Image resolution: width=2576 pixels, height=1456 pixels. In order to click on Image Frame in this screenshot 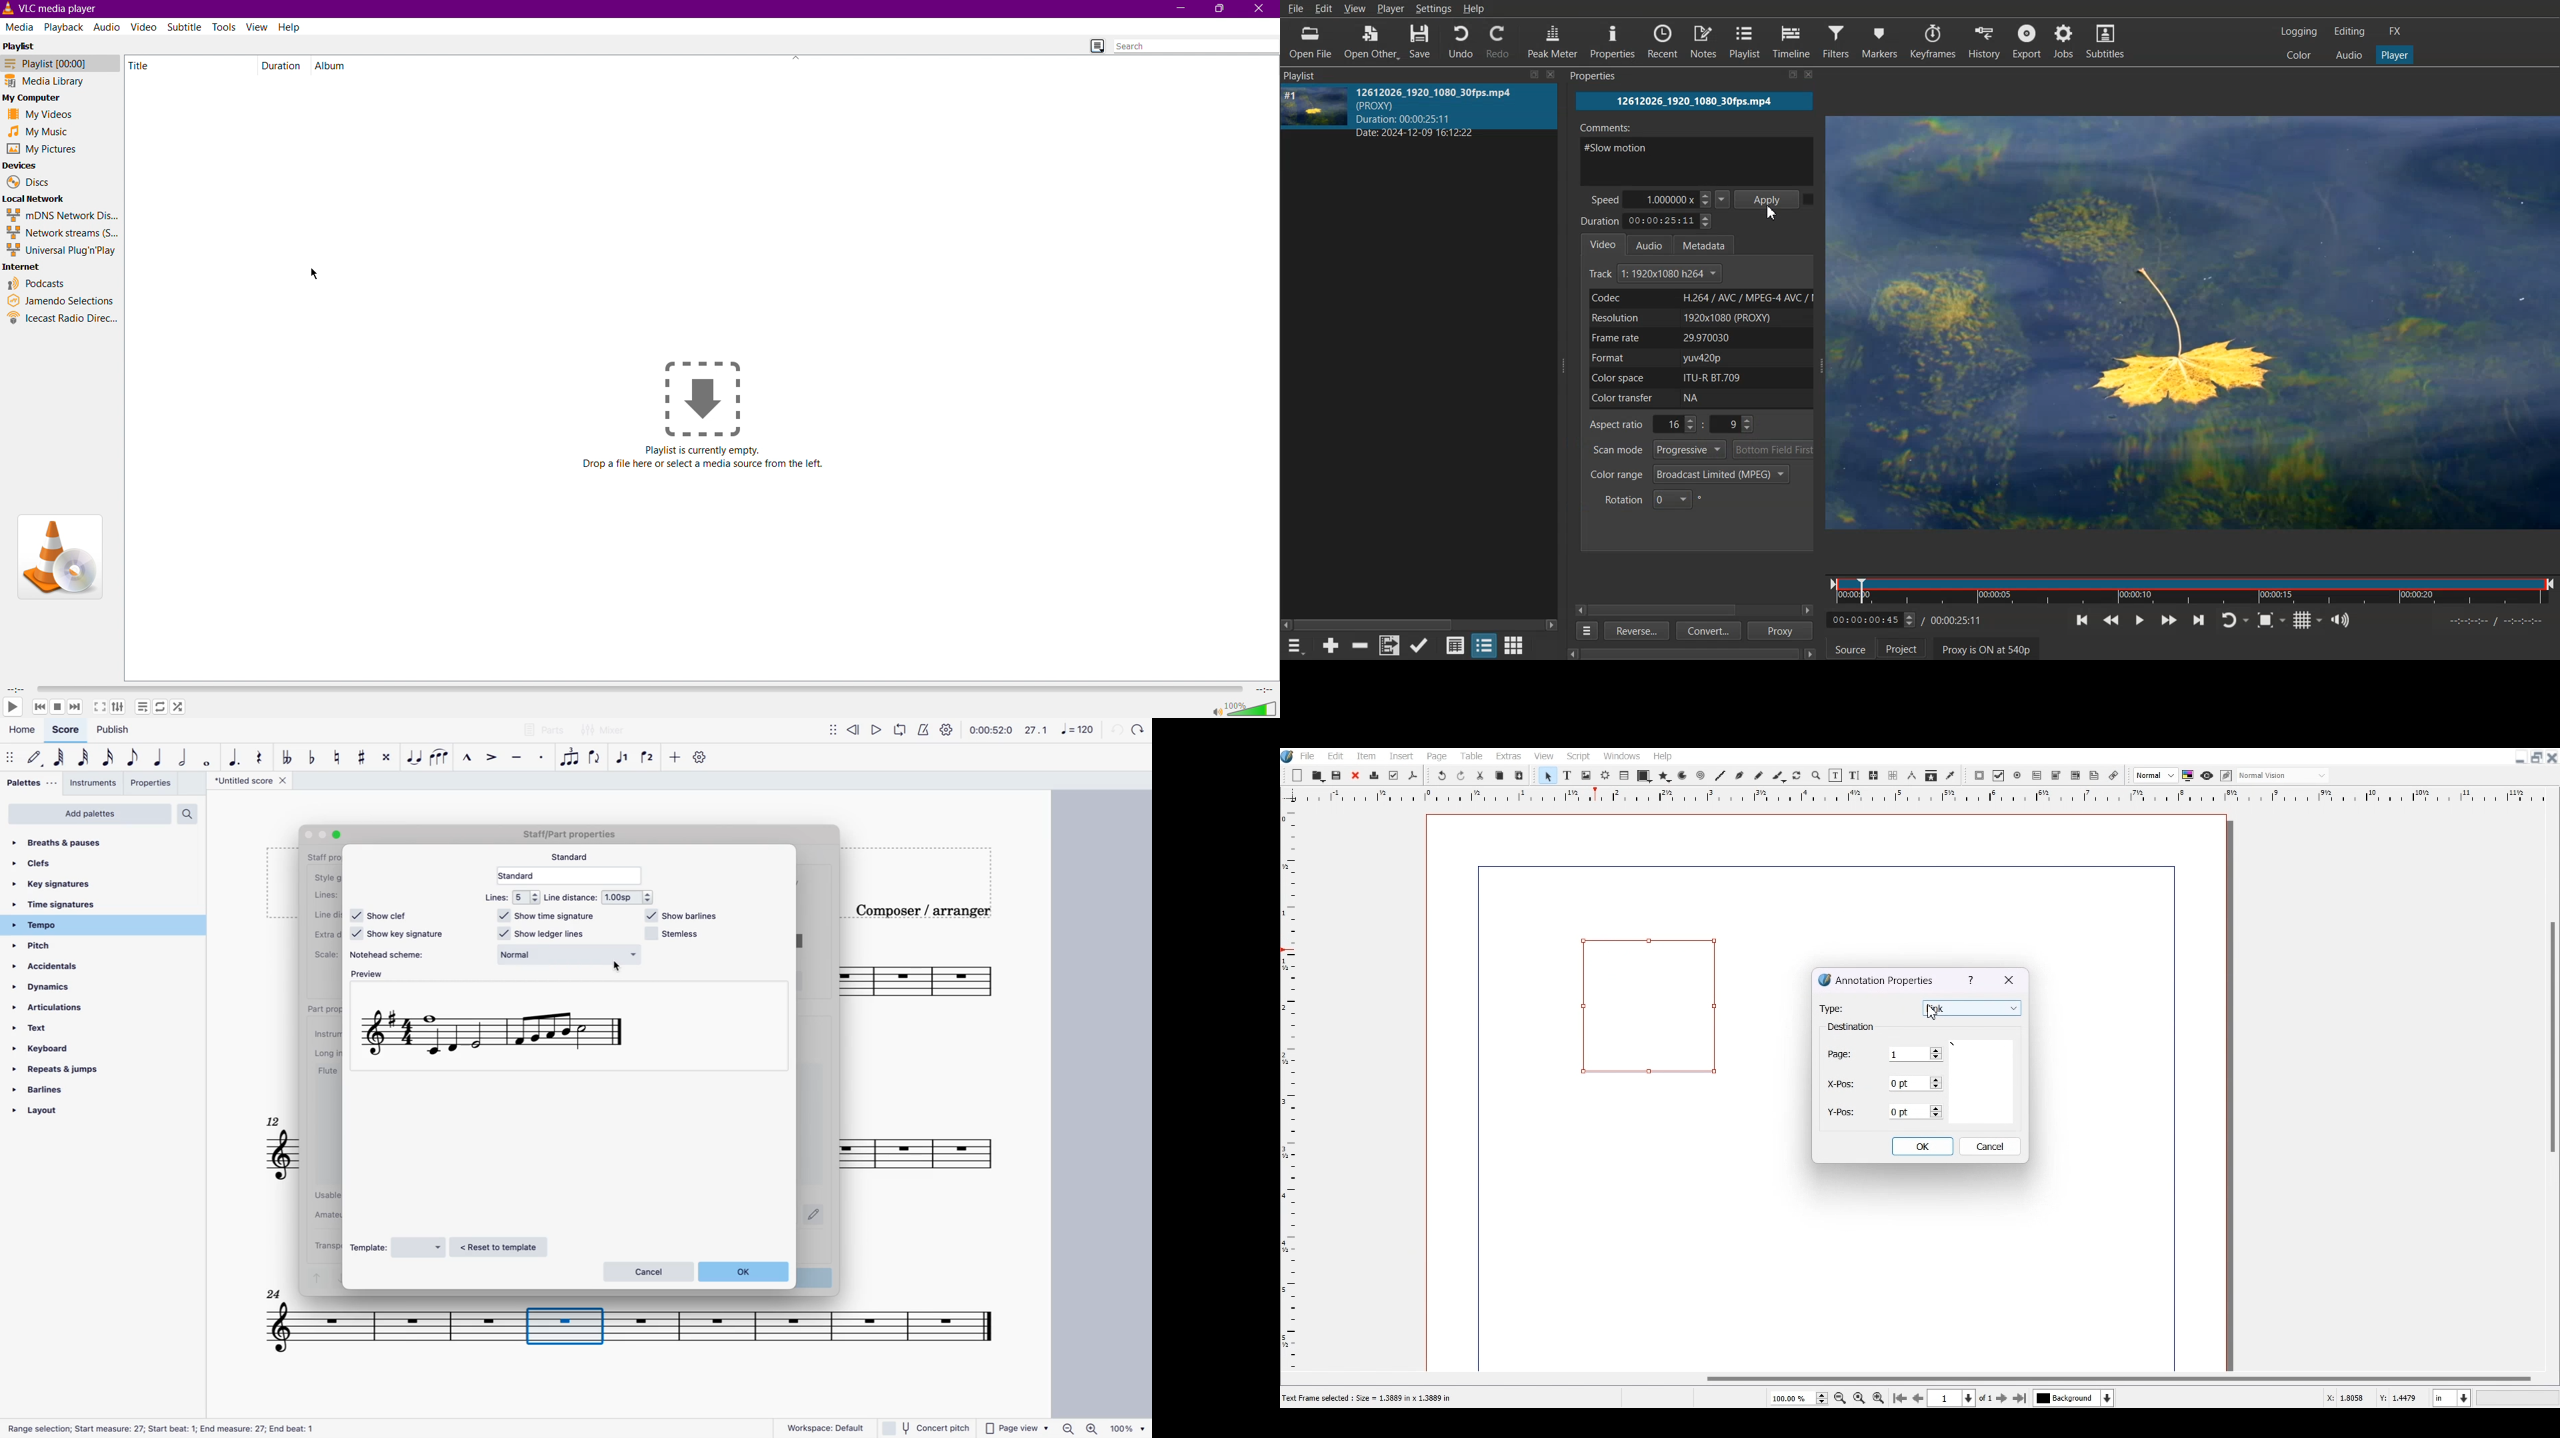, I will do `click(1586, 775)`.